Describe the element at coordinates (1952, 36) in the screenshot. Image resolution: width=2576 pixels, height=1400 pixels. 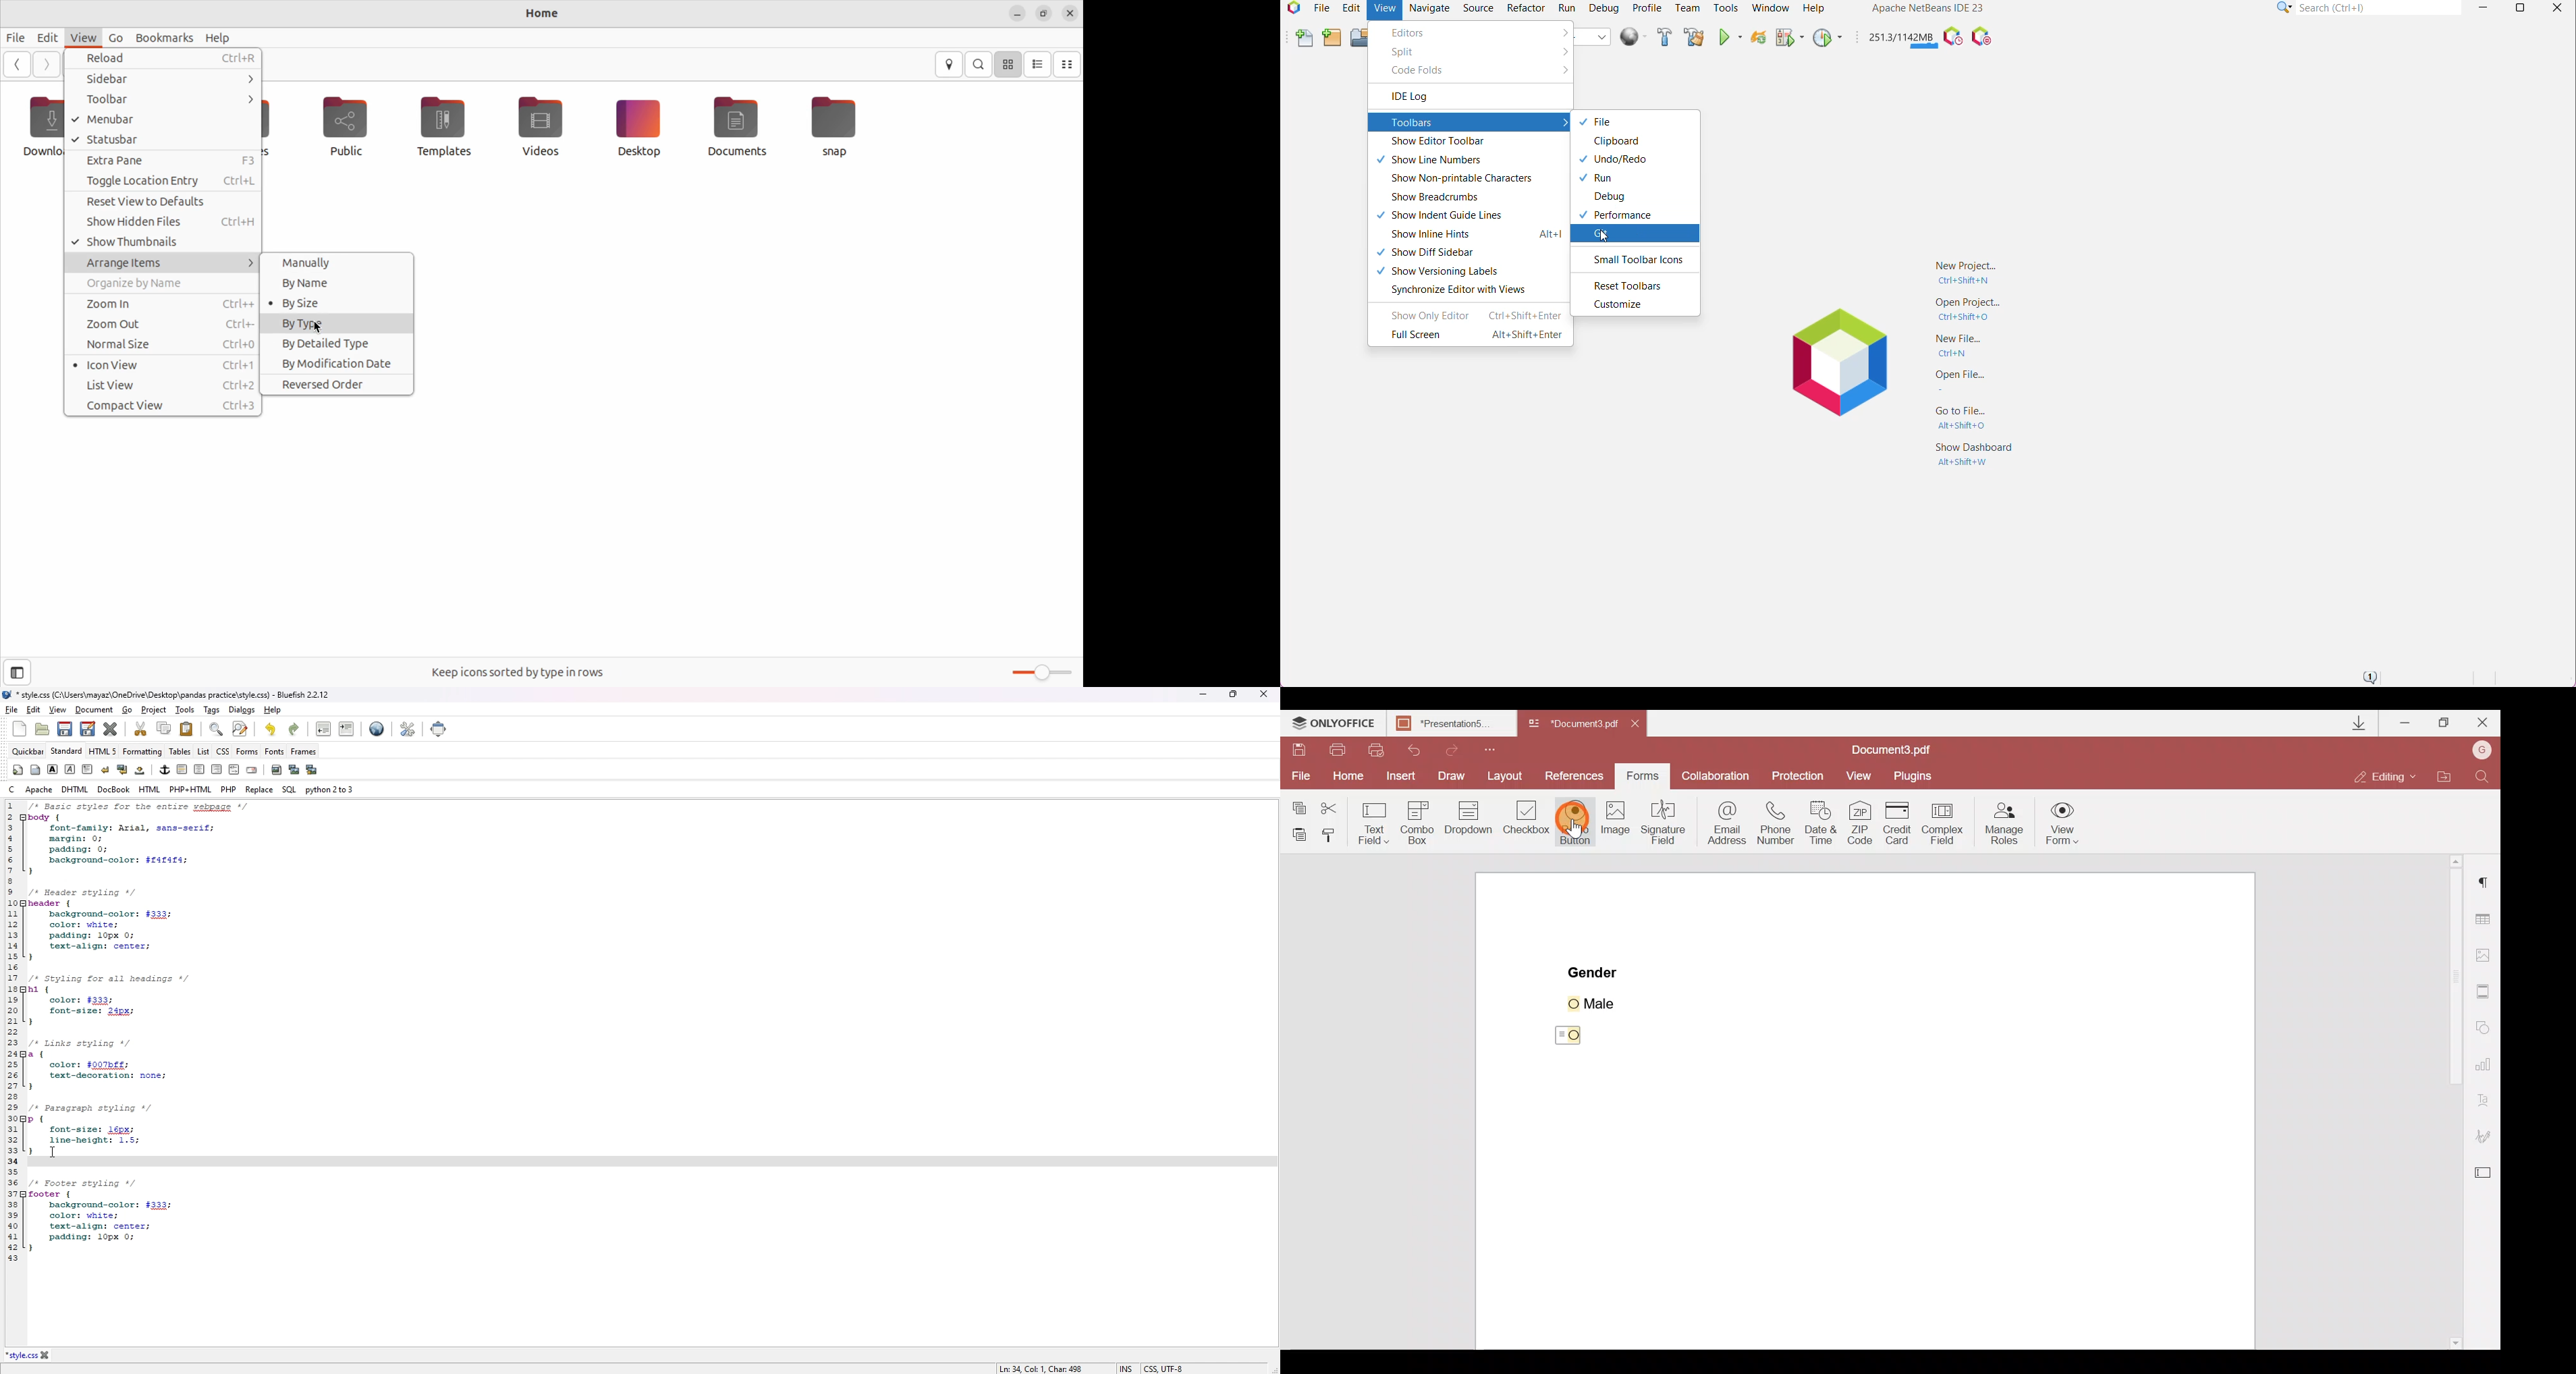
I see `Profile the IDE` at that location.